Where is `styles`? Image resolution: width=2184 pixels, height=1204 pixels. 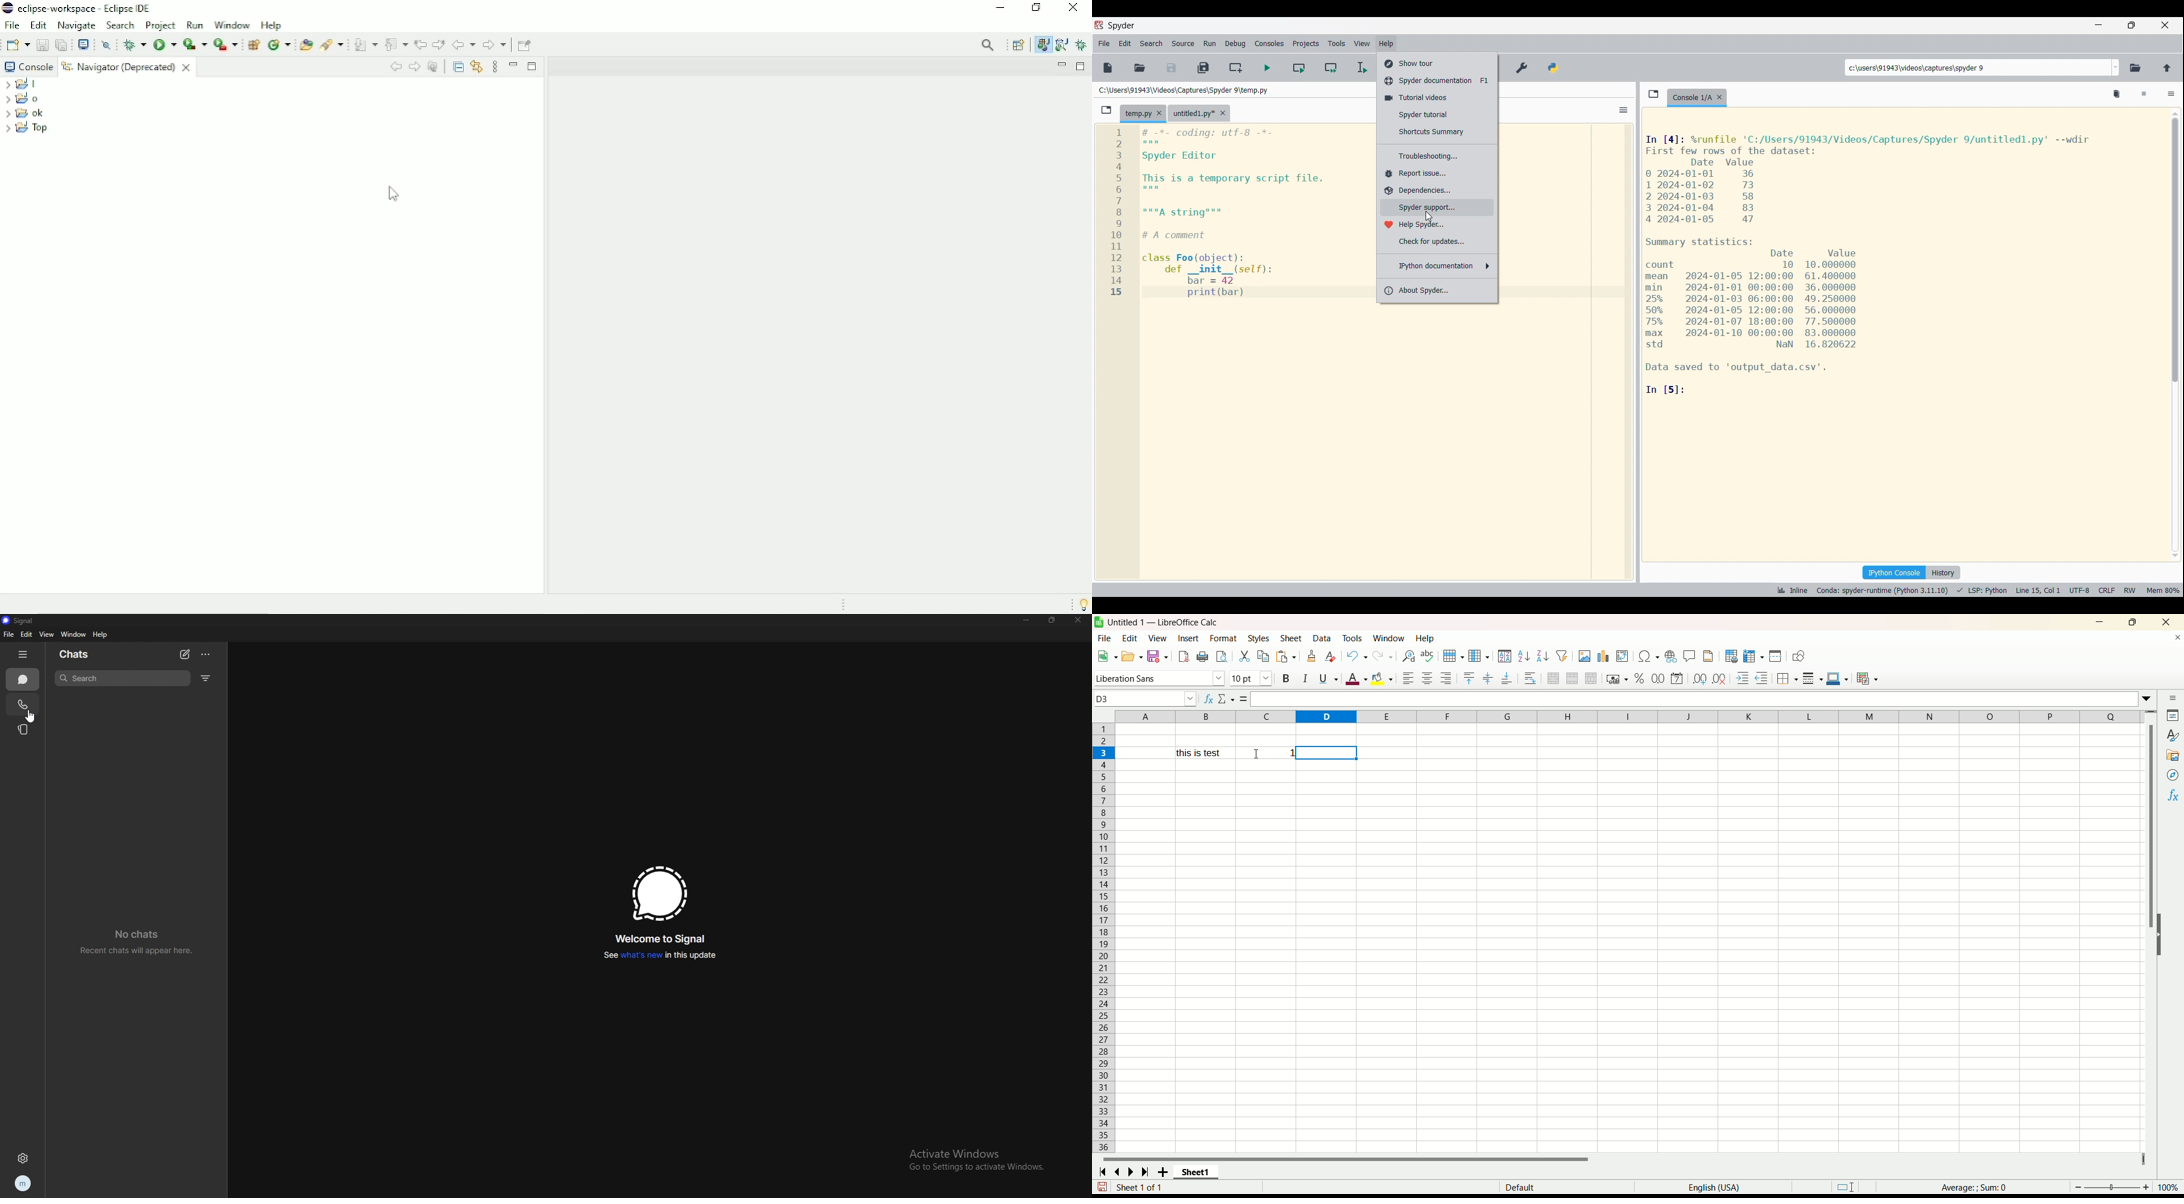
styles is located at coordinates (1258, 639).